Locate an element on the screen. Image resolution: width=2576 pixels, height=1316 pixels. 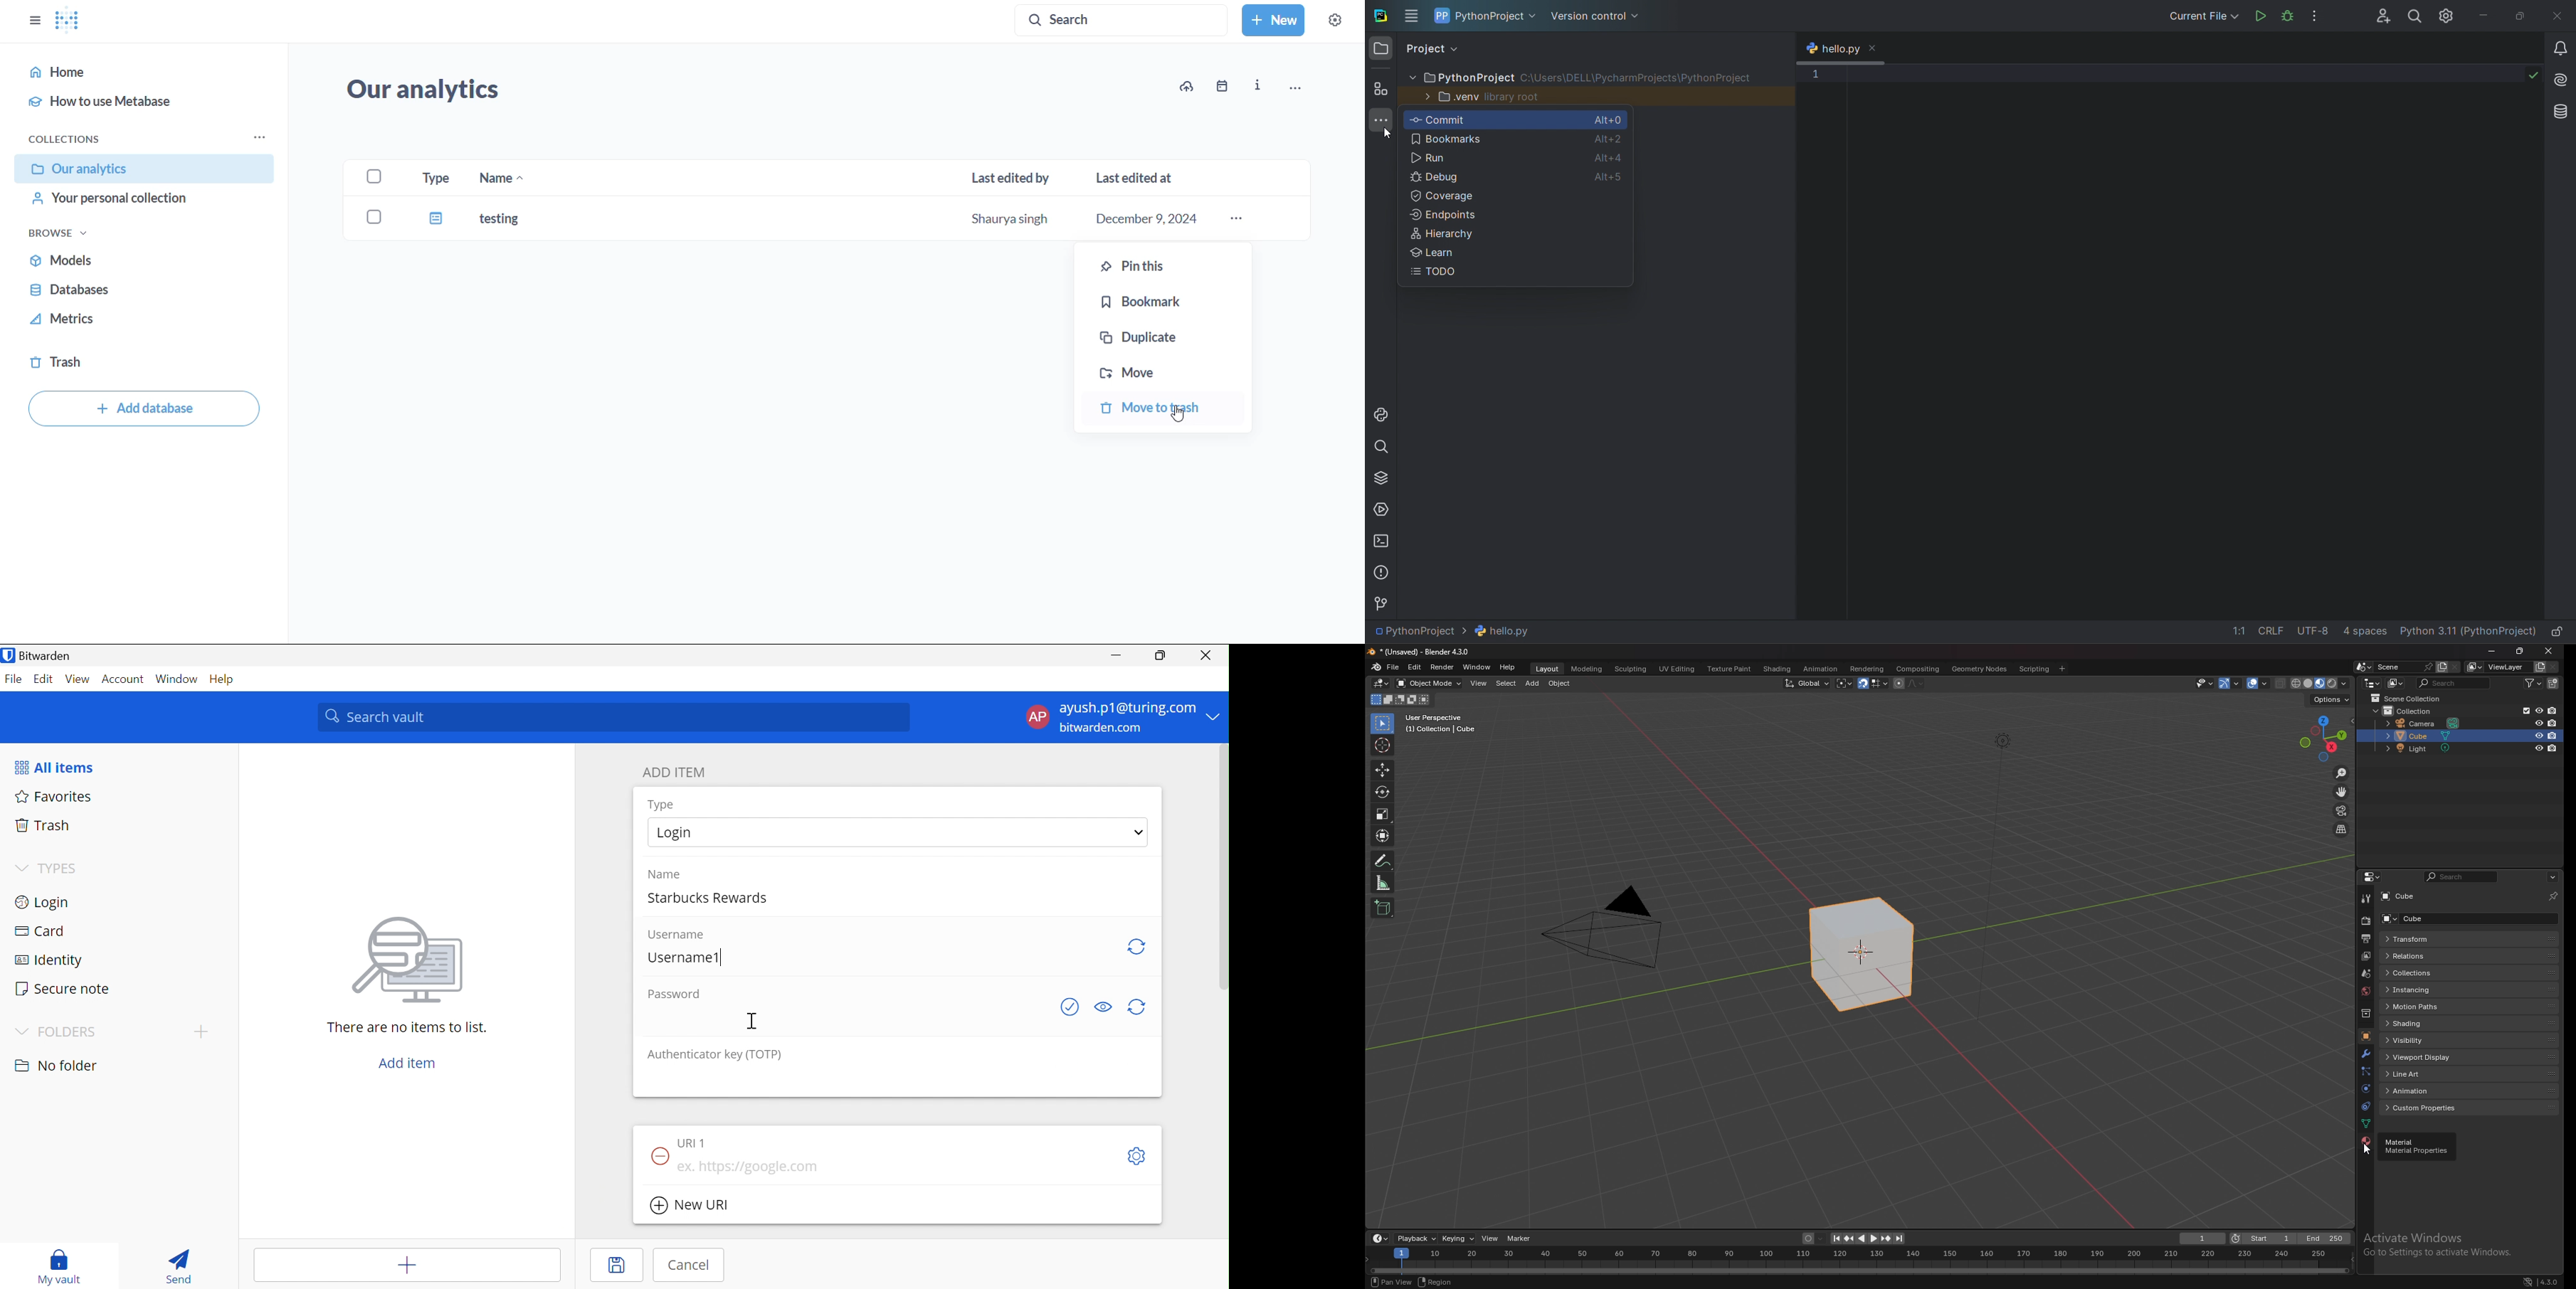
Authenticator key (TOTP) is located at coordinates (714, 1055).